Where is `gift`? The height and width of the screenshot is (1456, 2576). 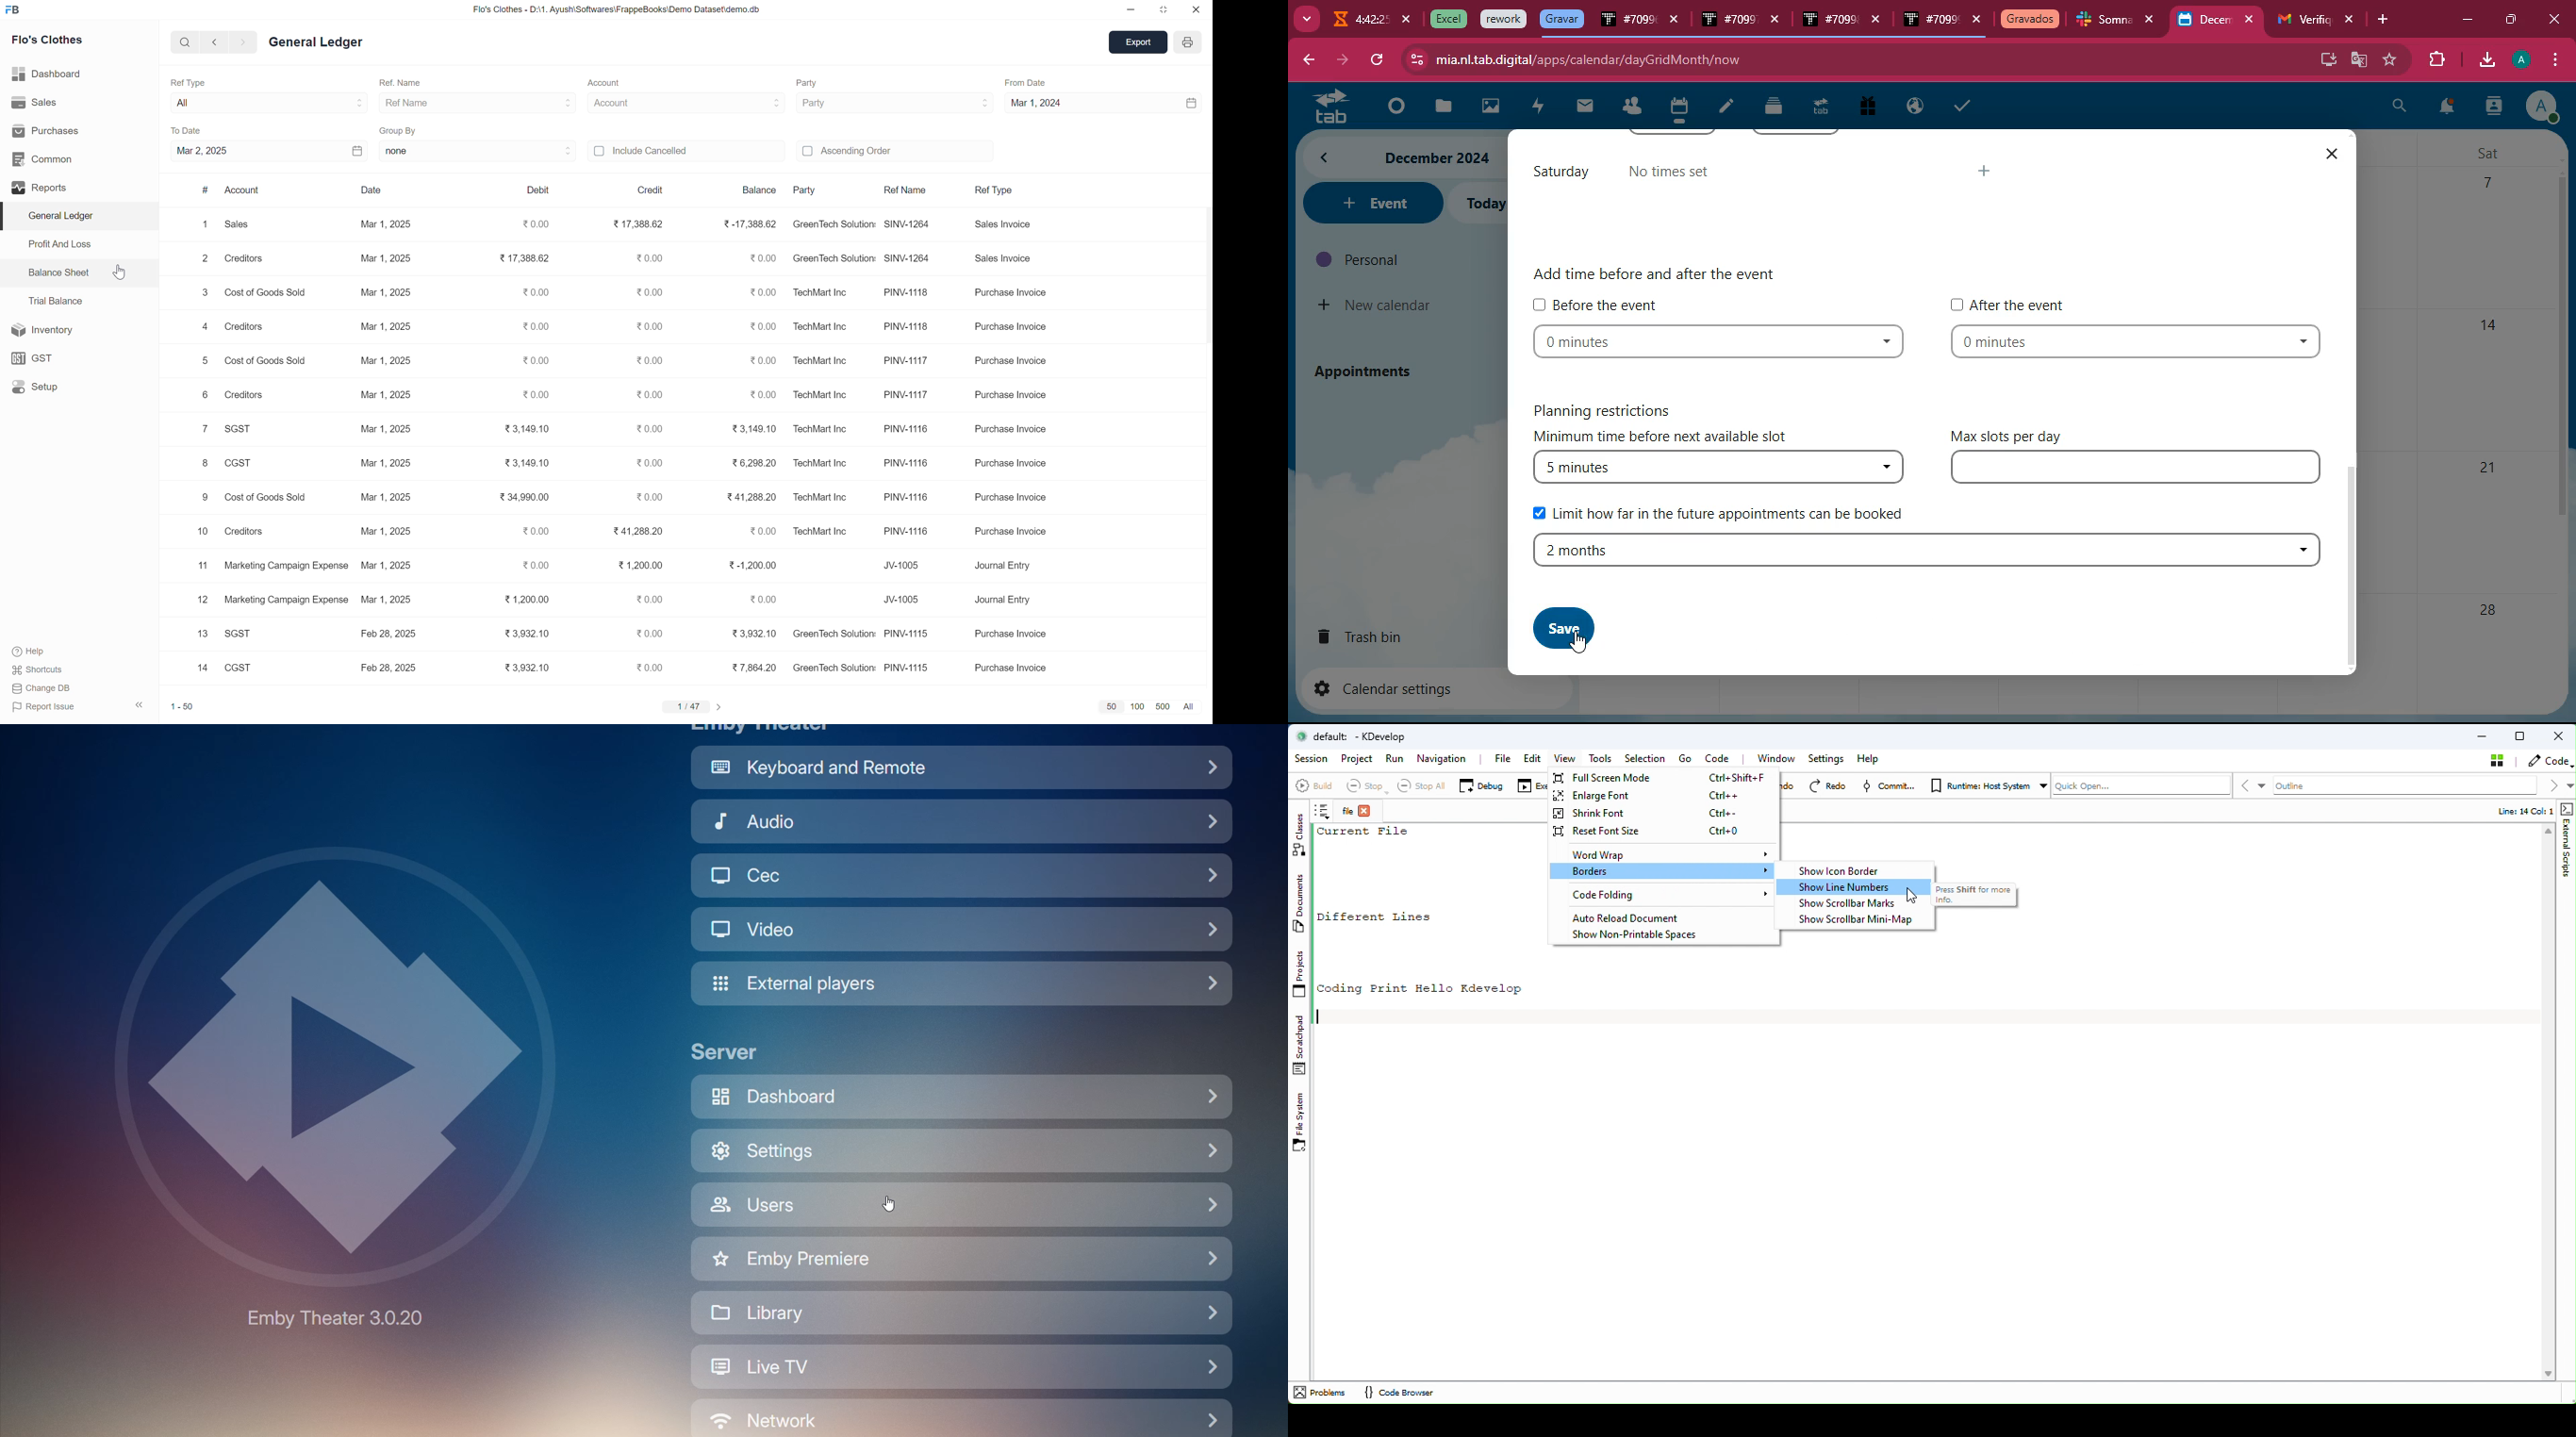
gift is located at coordinates (1866, 107).